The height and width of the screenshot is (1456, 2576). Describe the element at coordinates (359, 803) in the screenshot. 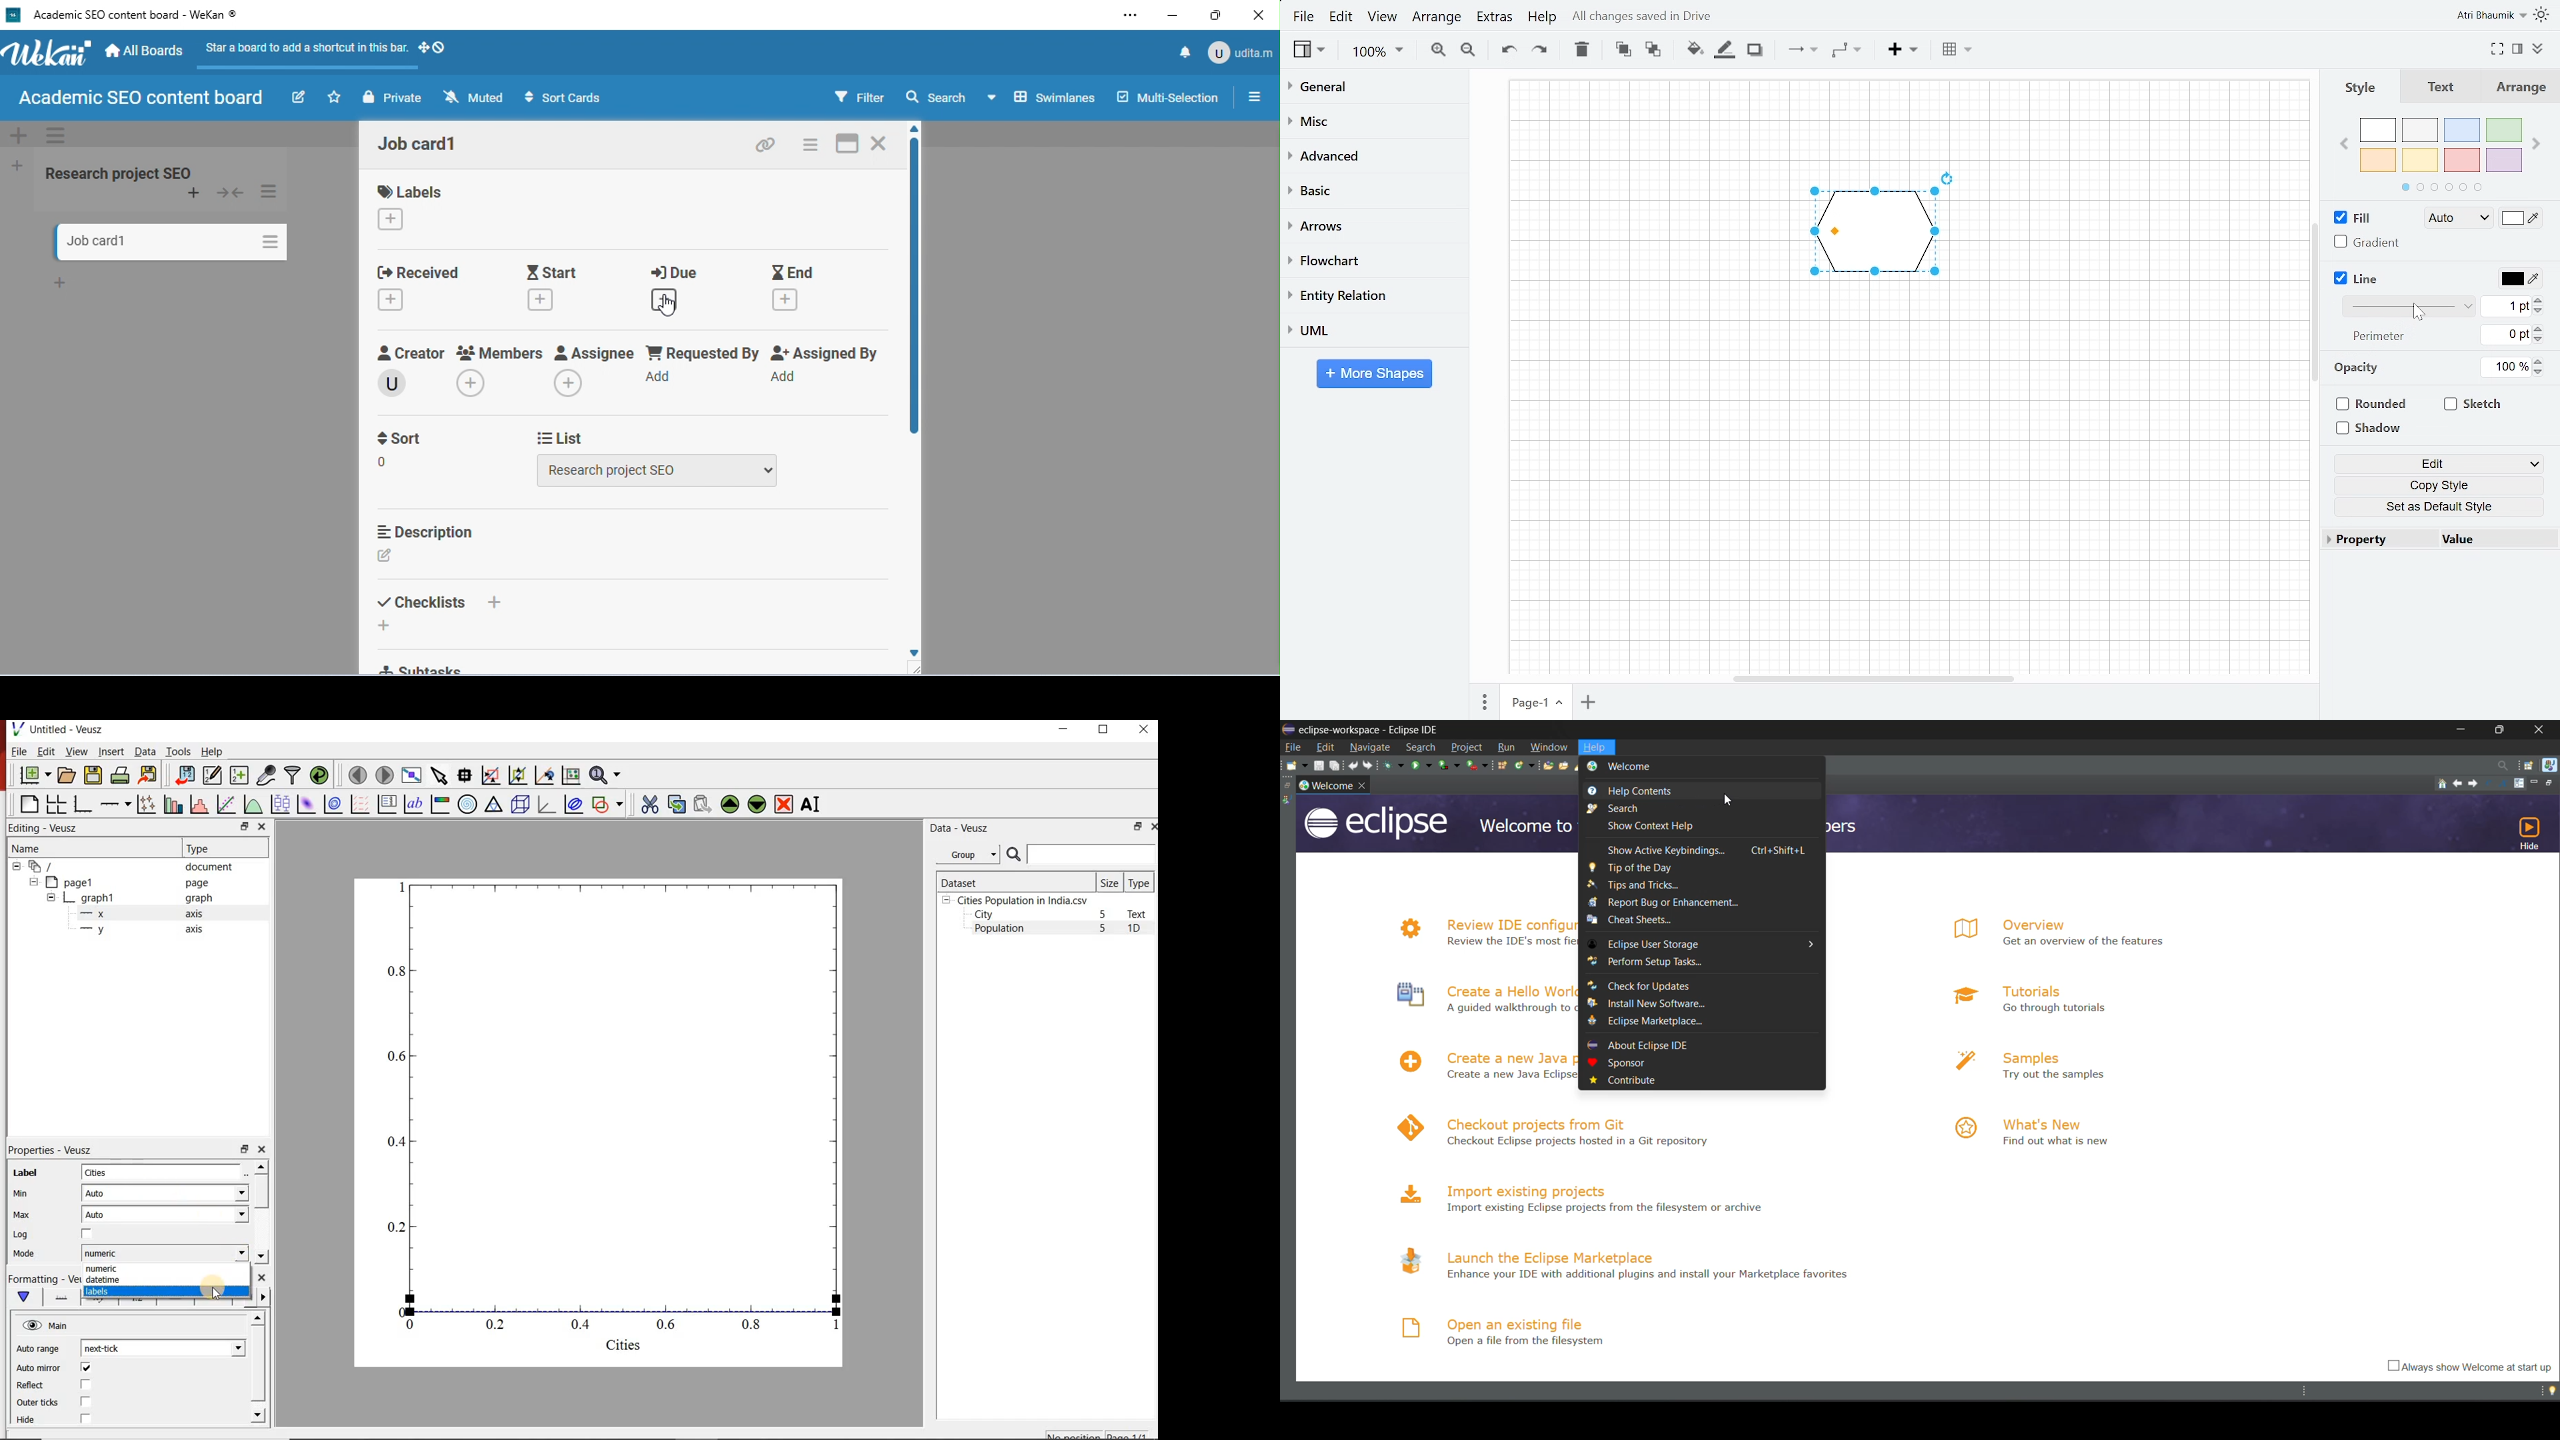

I see `plot a vector field` at that location.